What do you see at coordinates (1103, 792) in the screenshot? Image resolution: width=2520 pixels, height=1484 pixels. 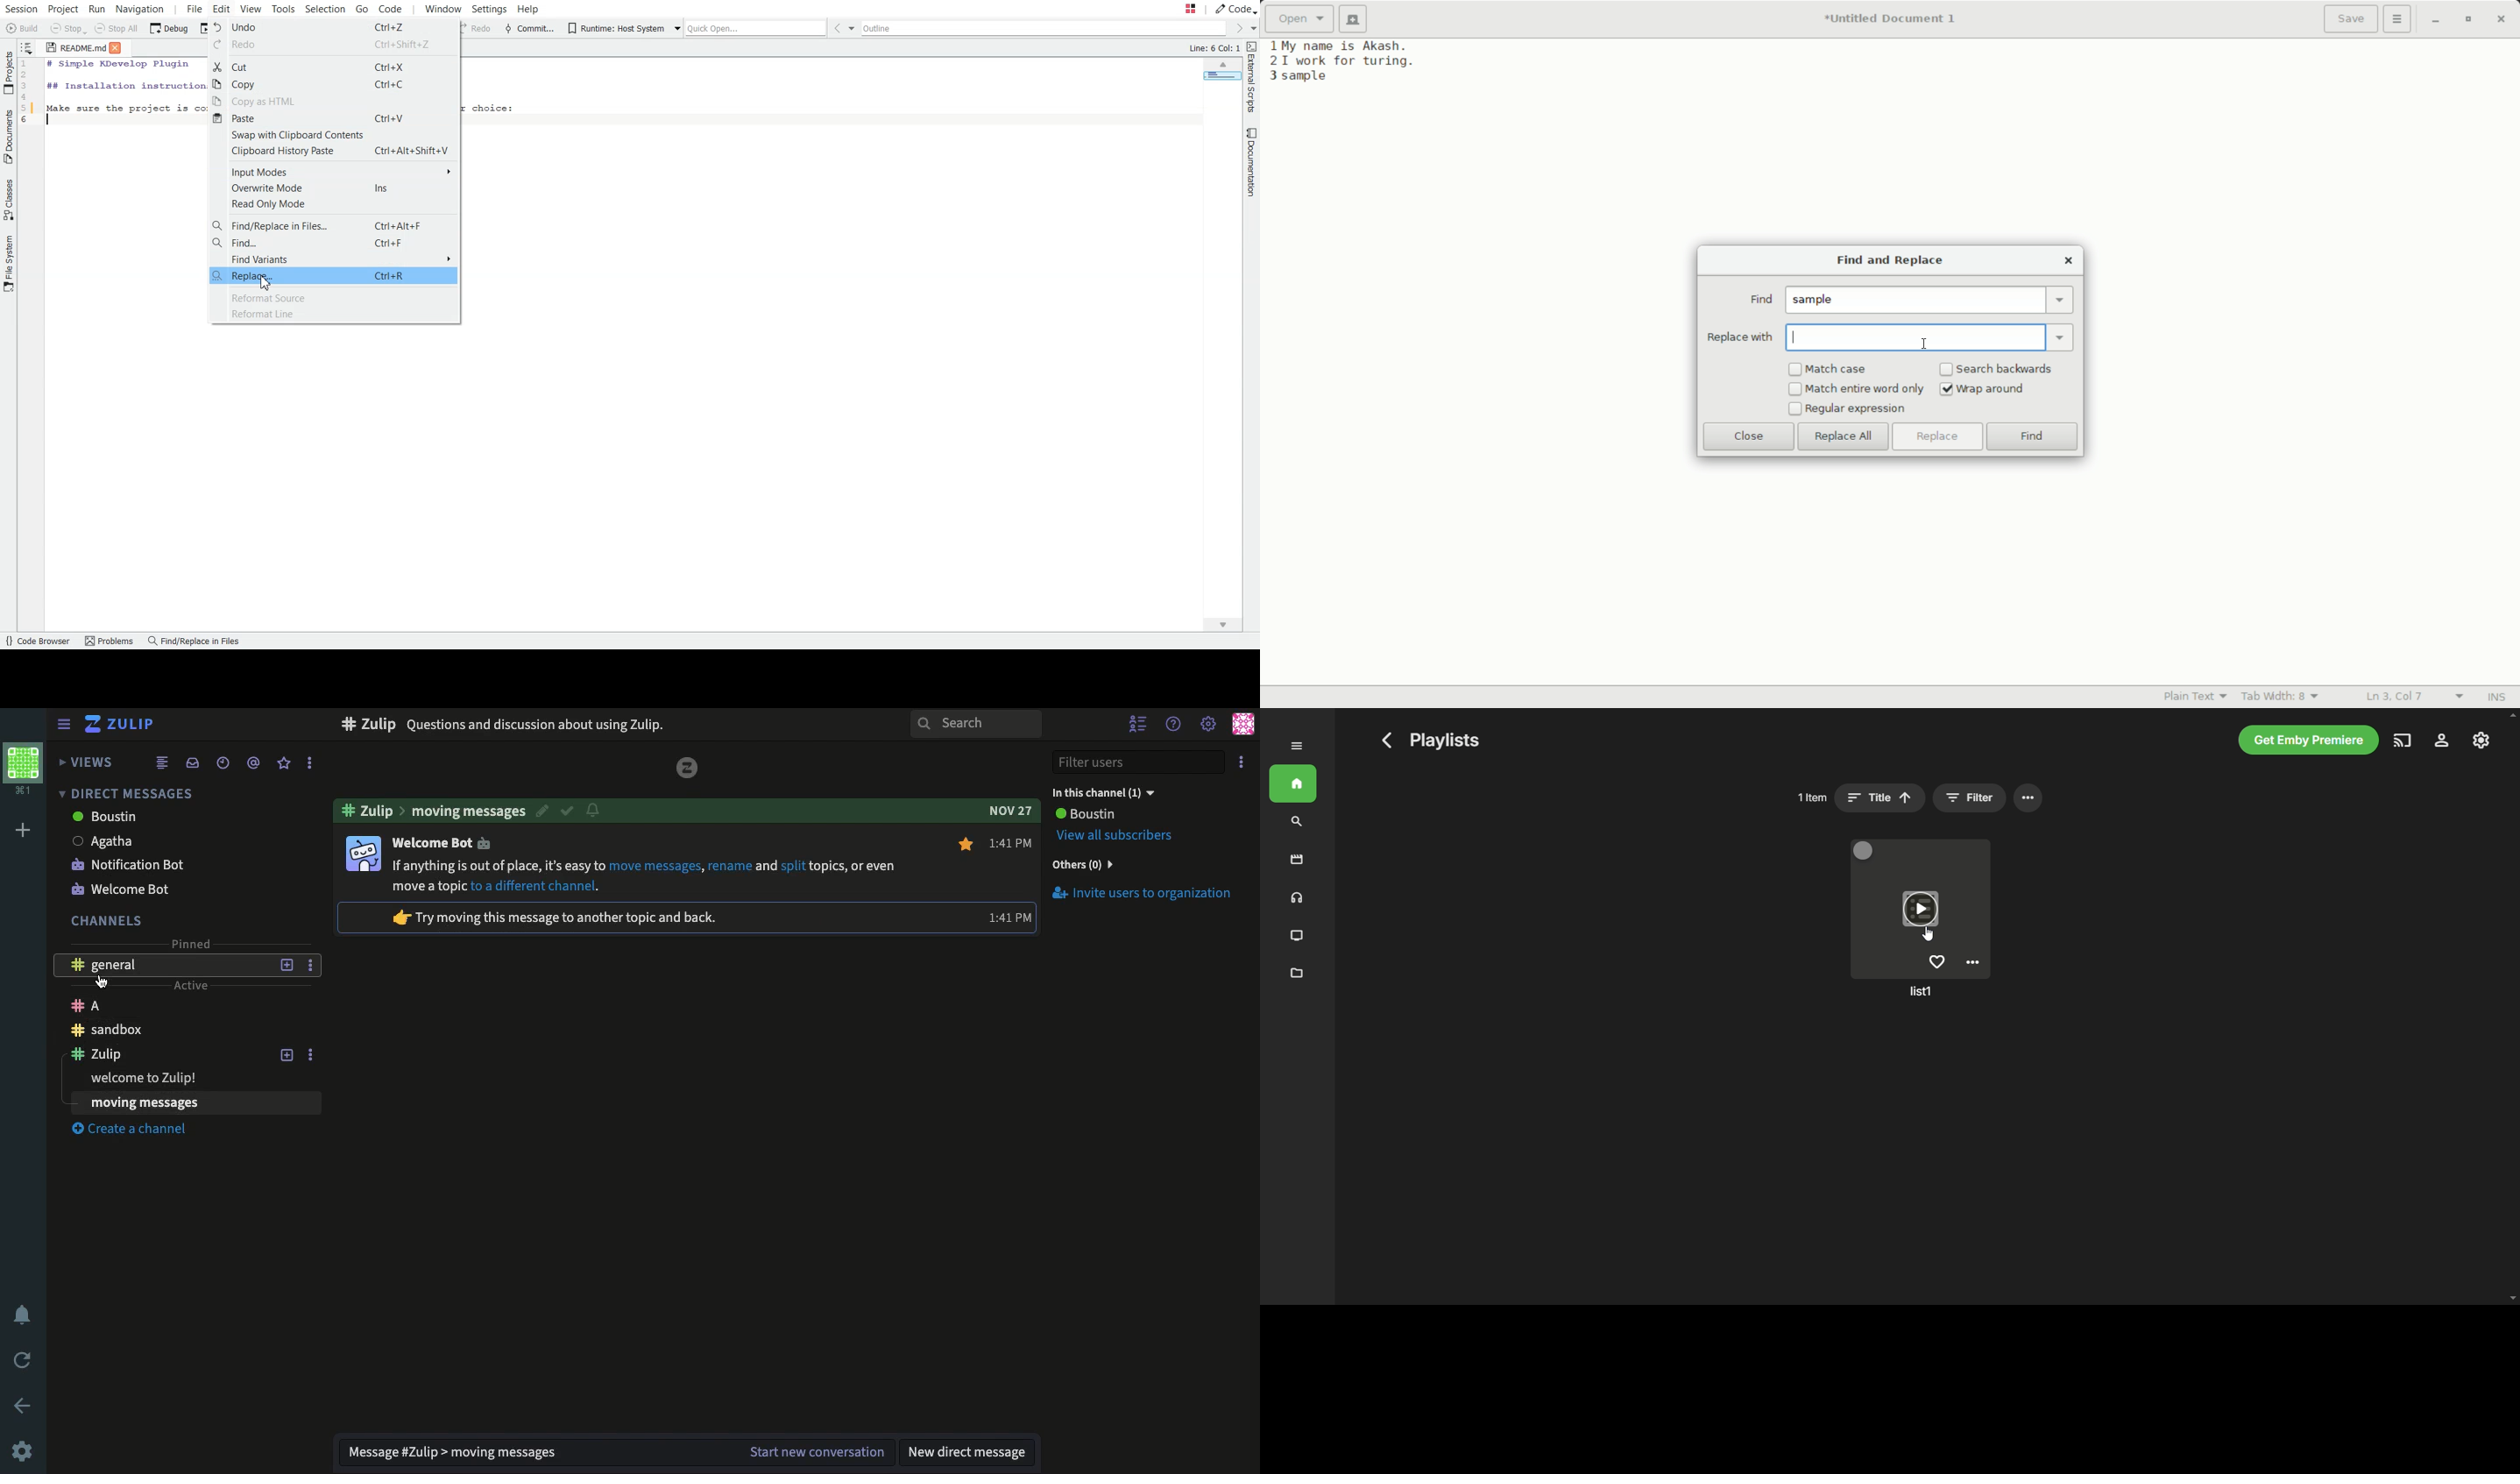 I see `In this channel` at bounding box center [1103, 792].